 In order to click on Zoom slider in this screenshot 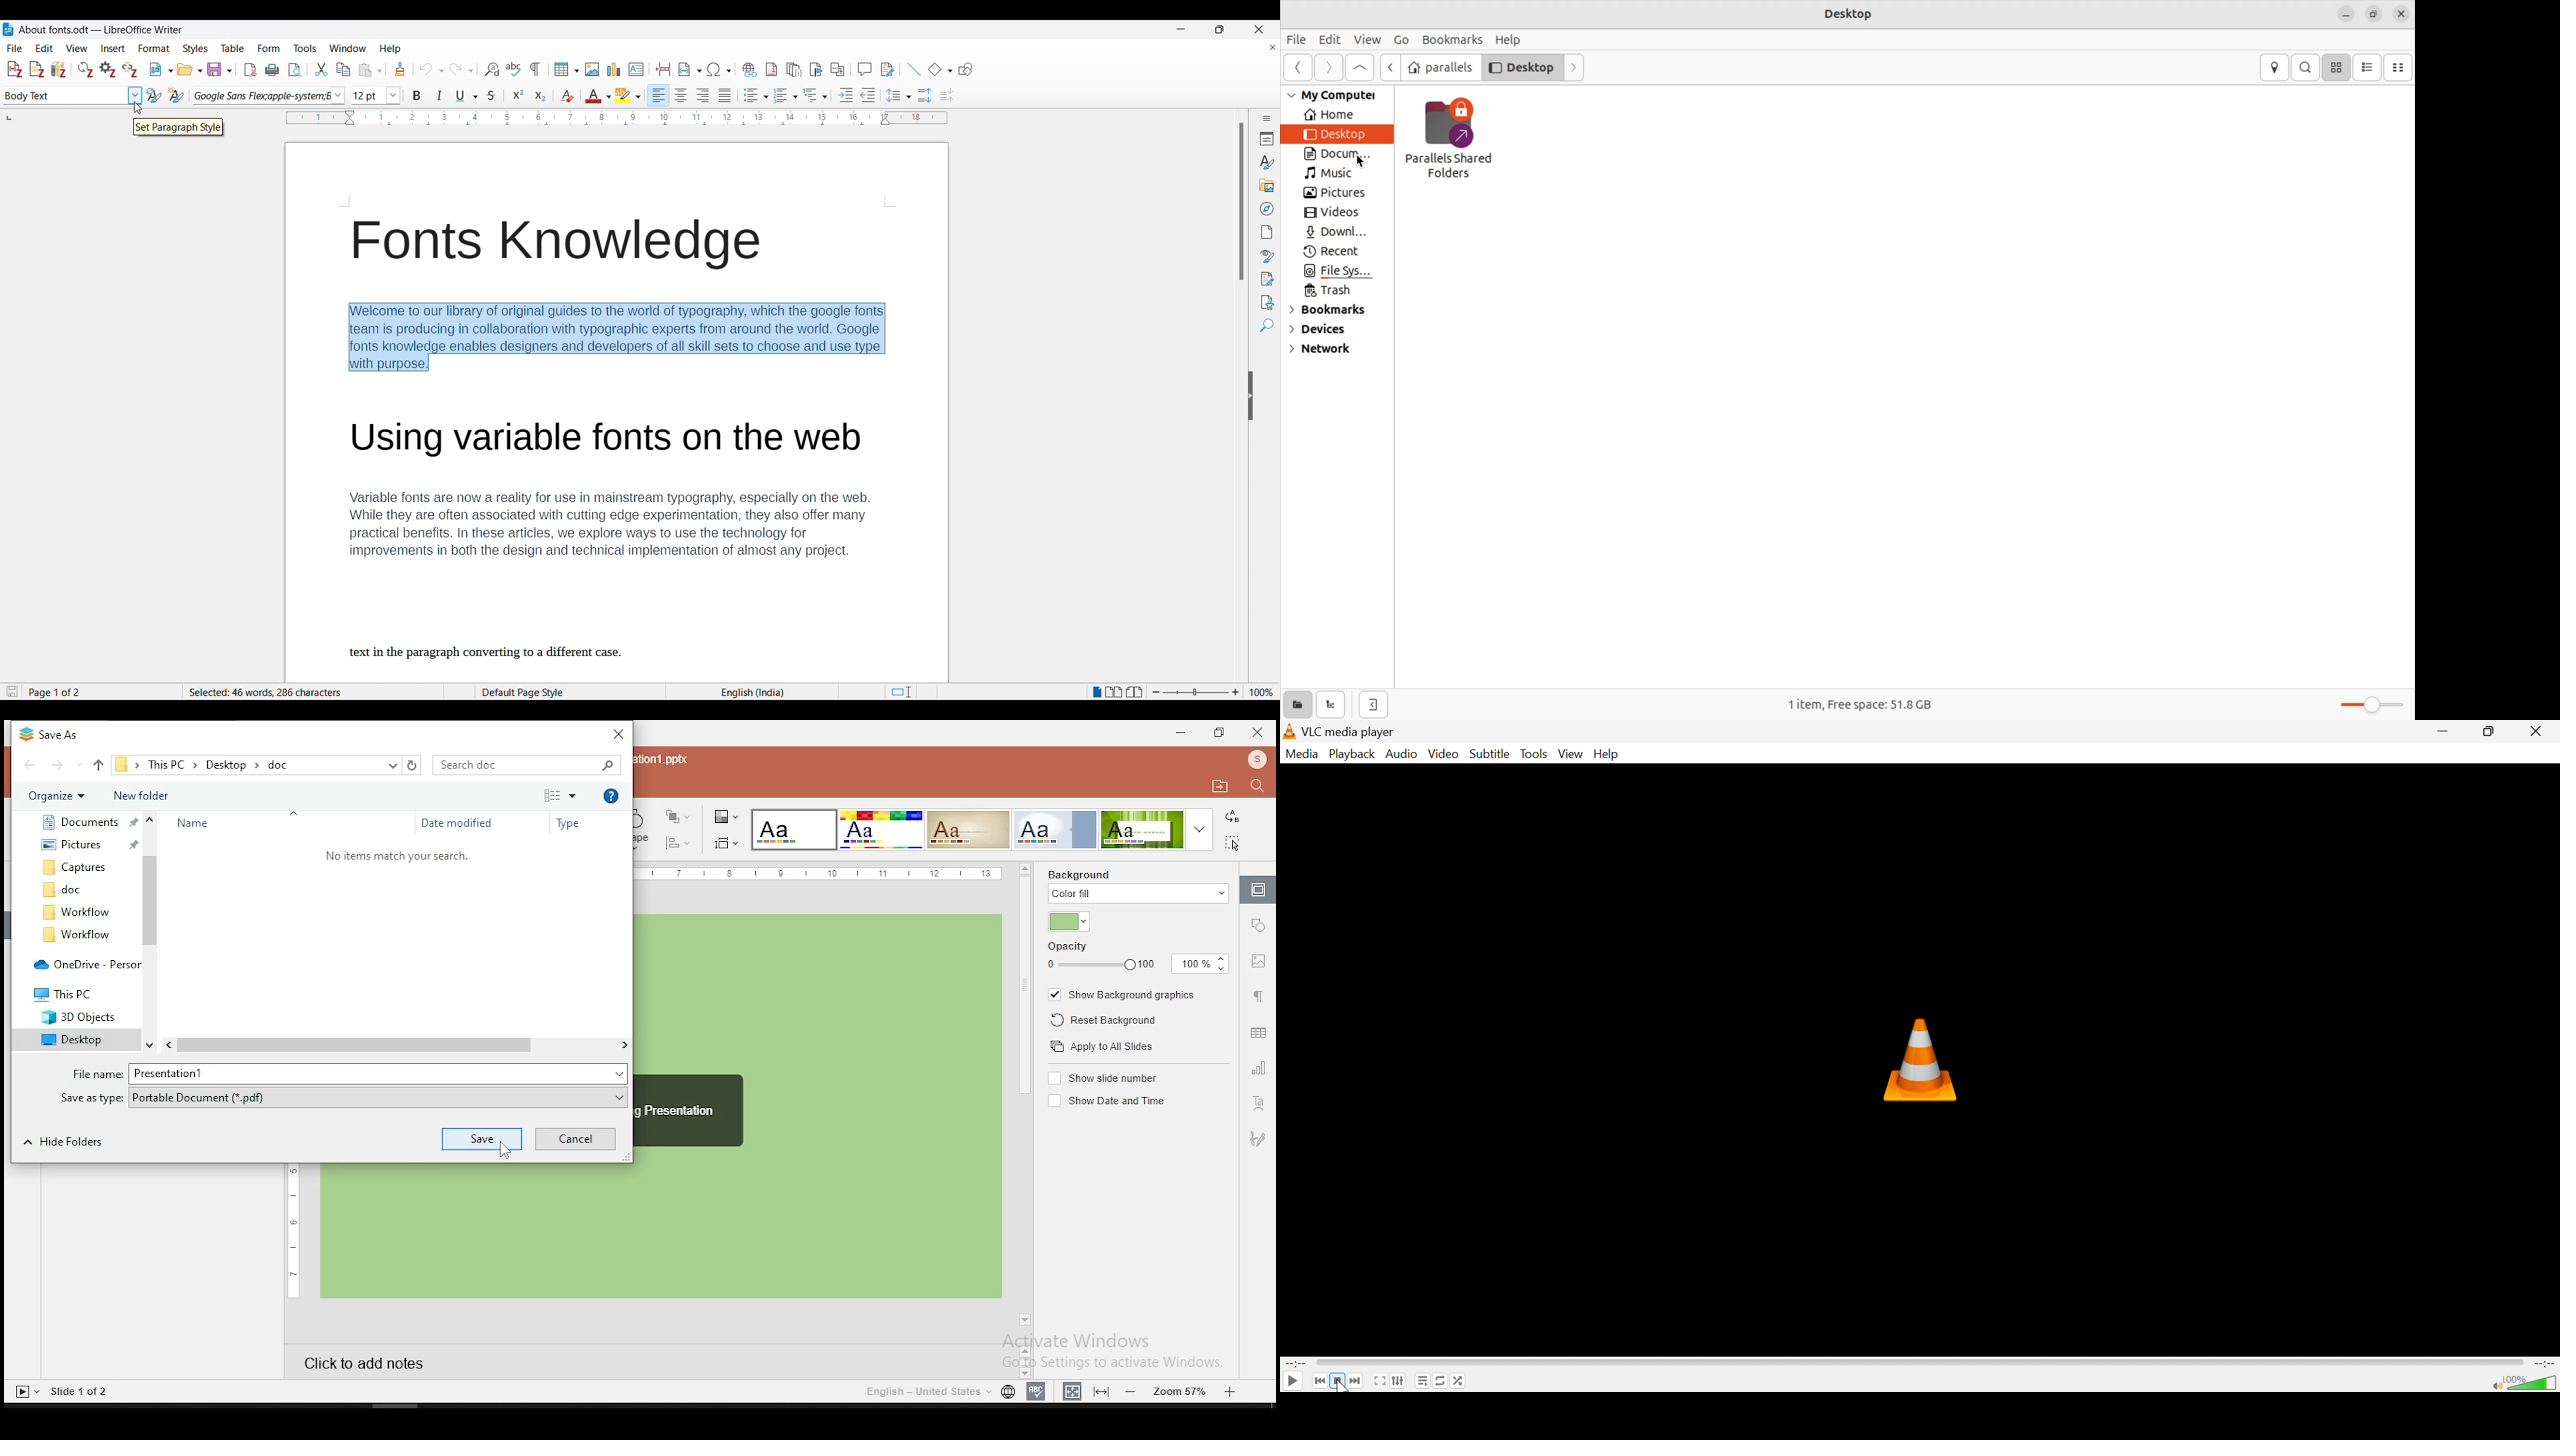, I will do `click(1196, 691)`.